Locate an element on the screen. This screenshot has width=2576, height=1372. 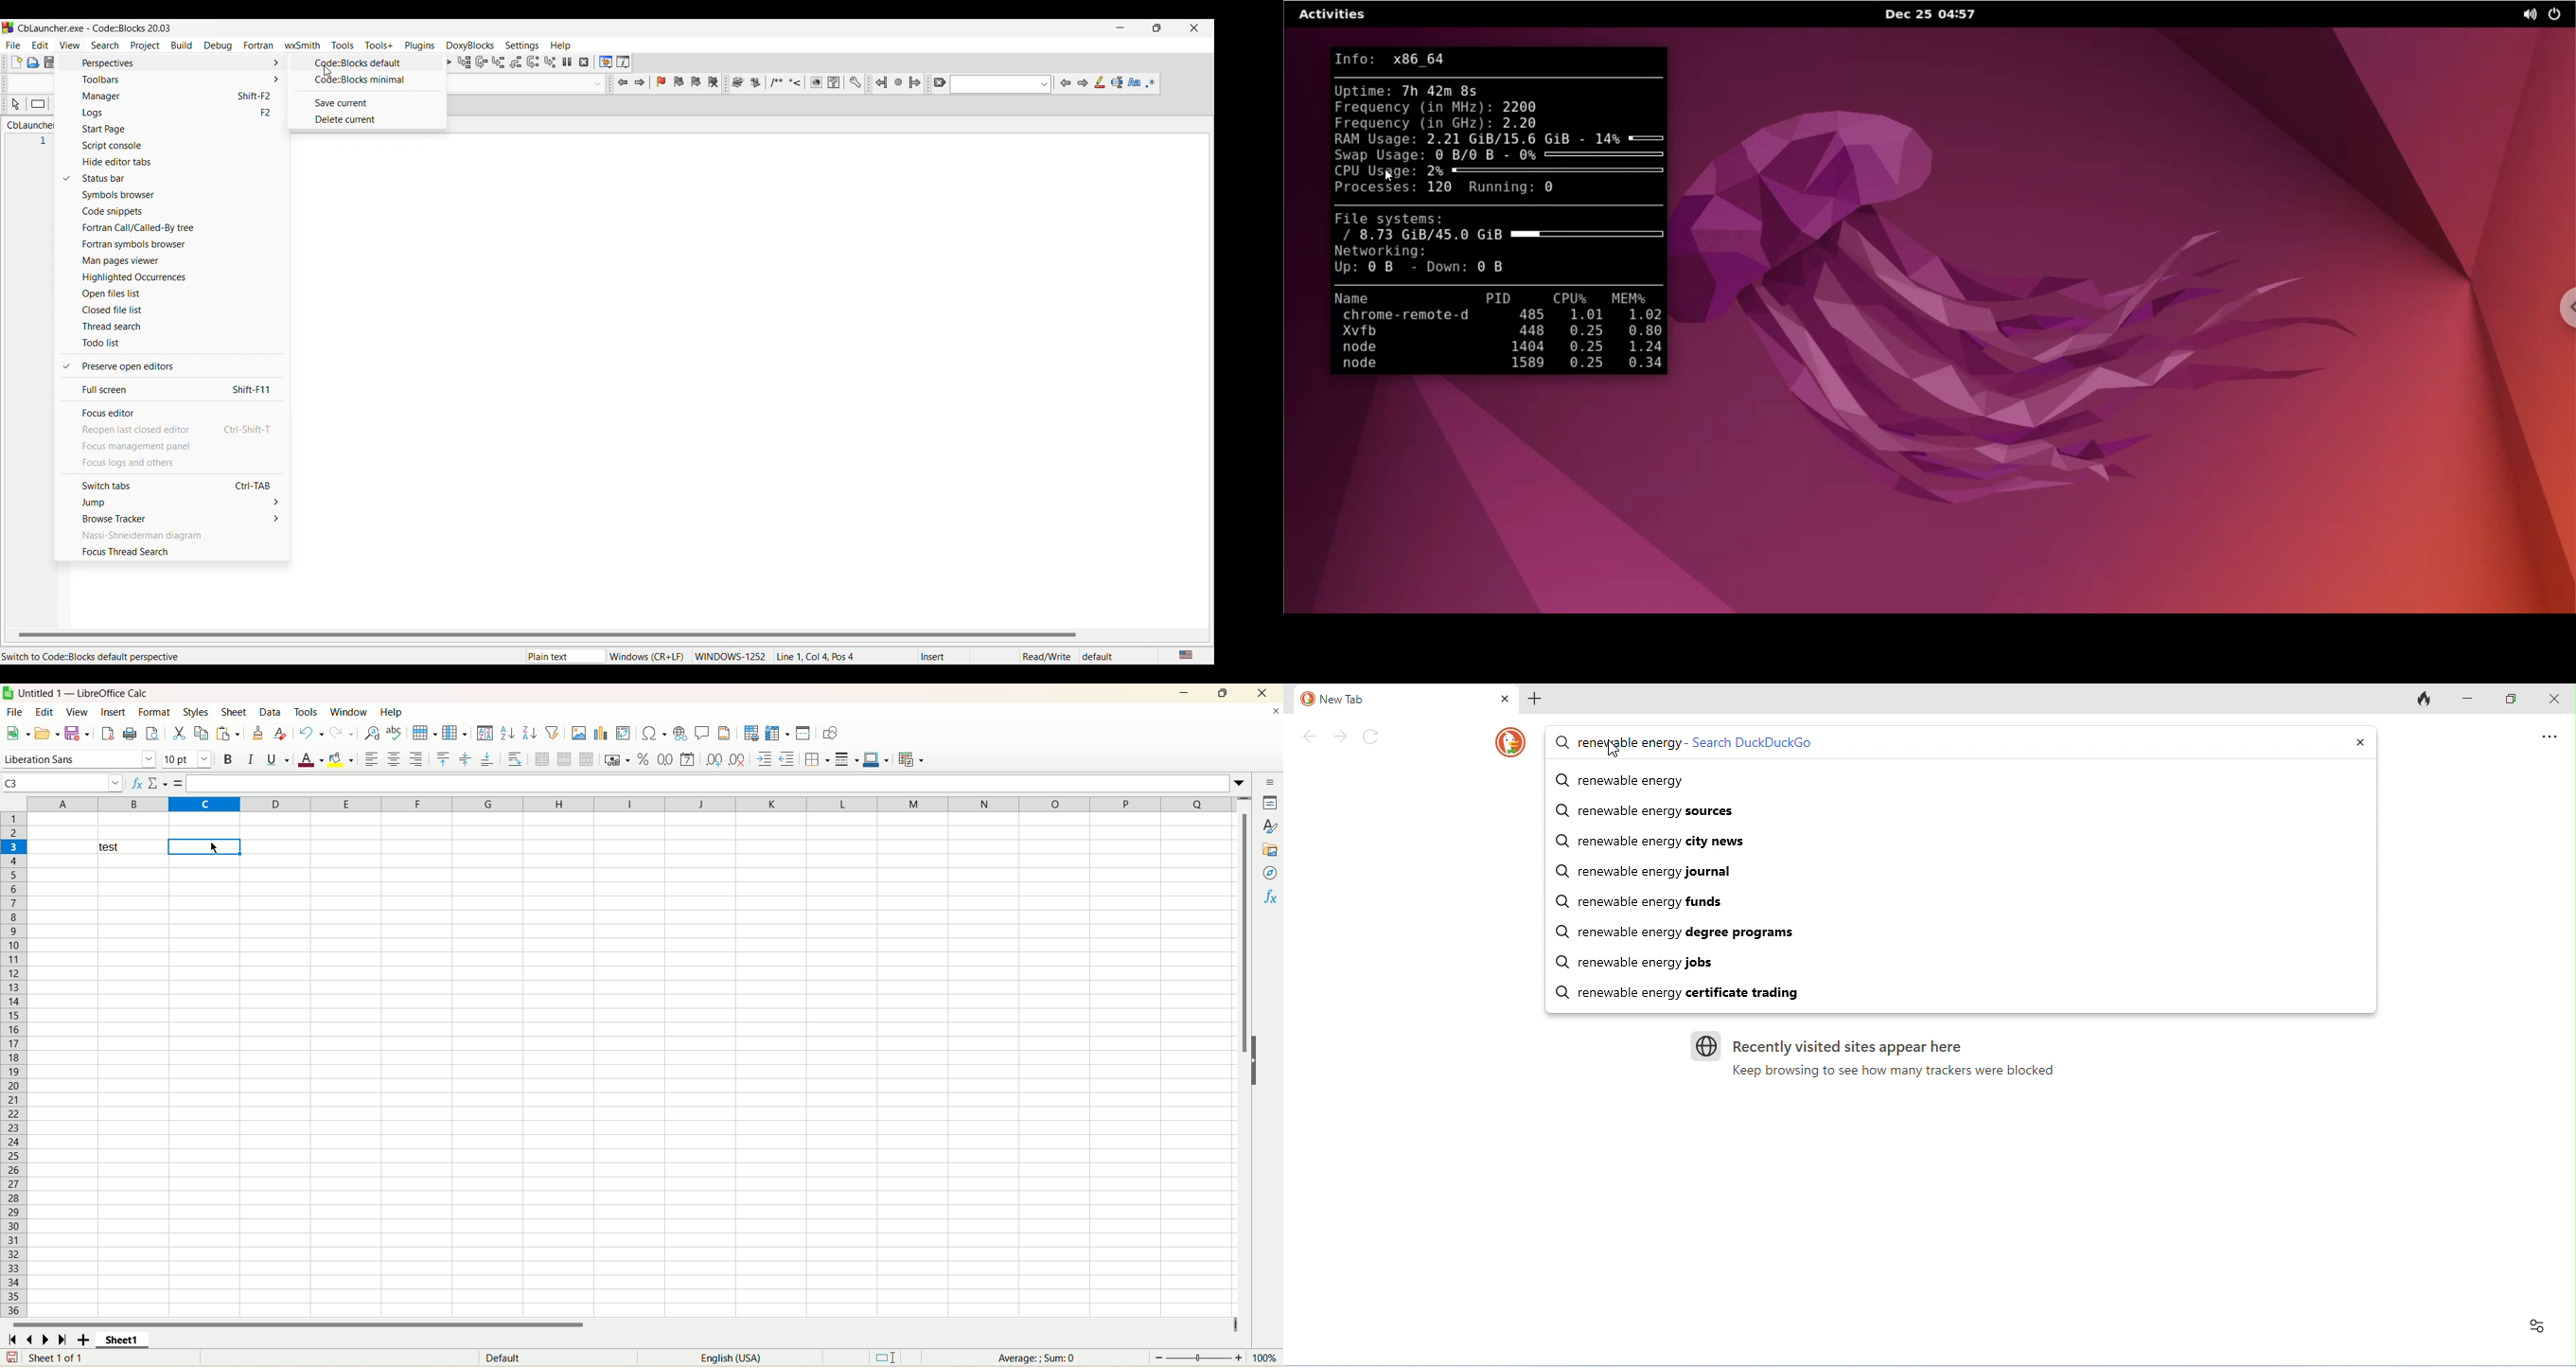
Browse tracker options is located at coordinates (174, 518).